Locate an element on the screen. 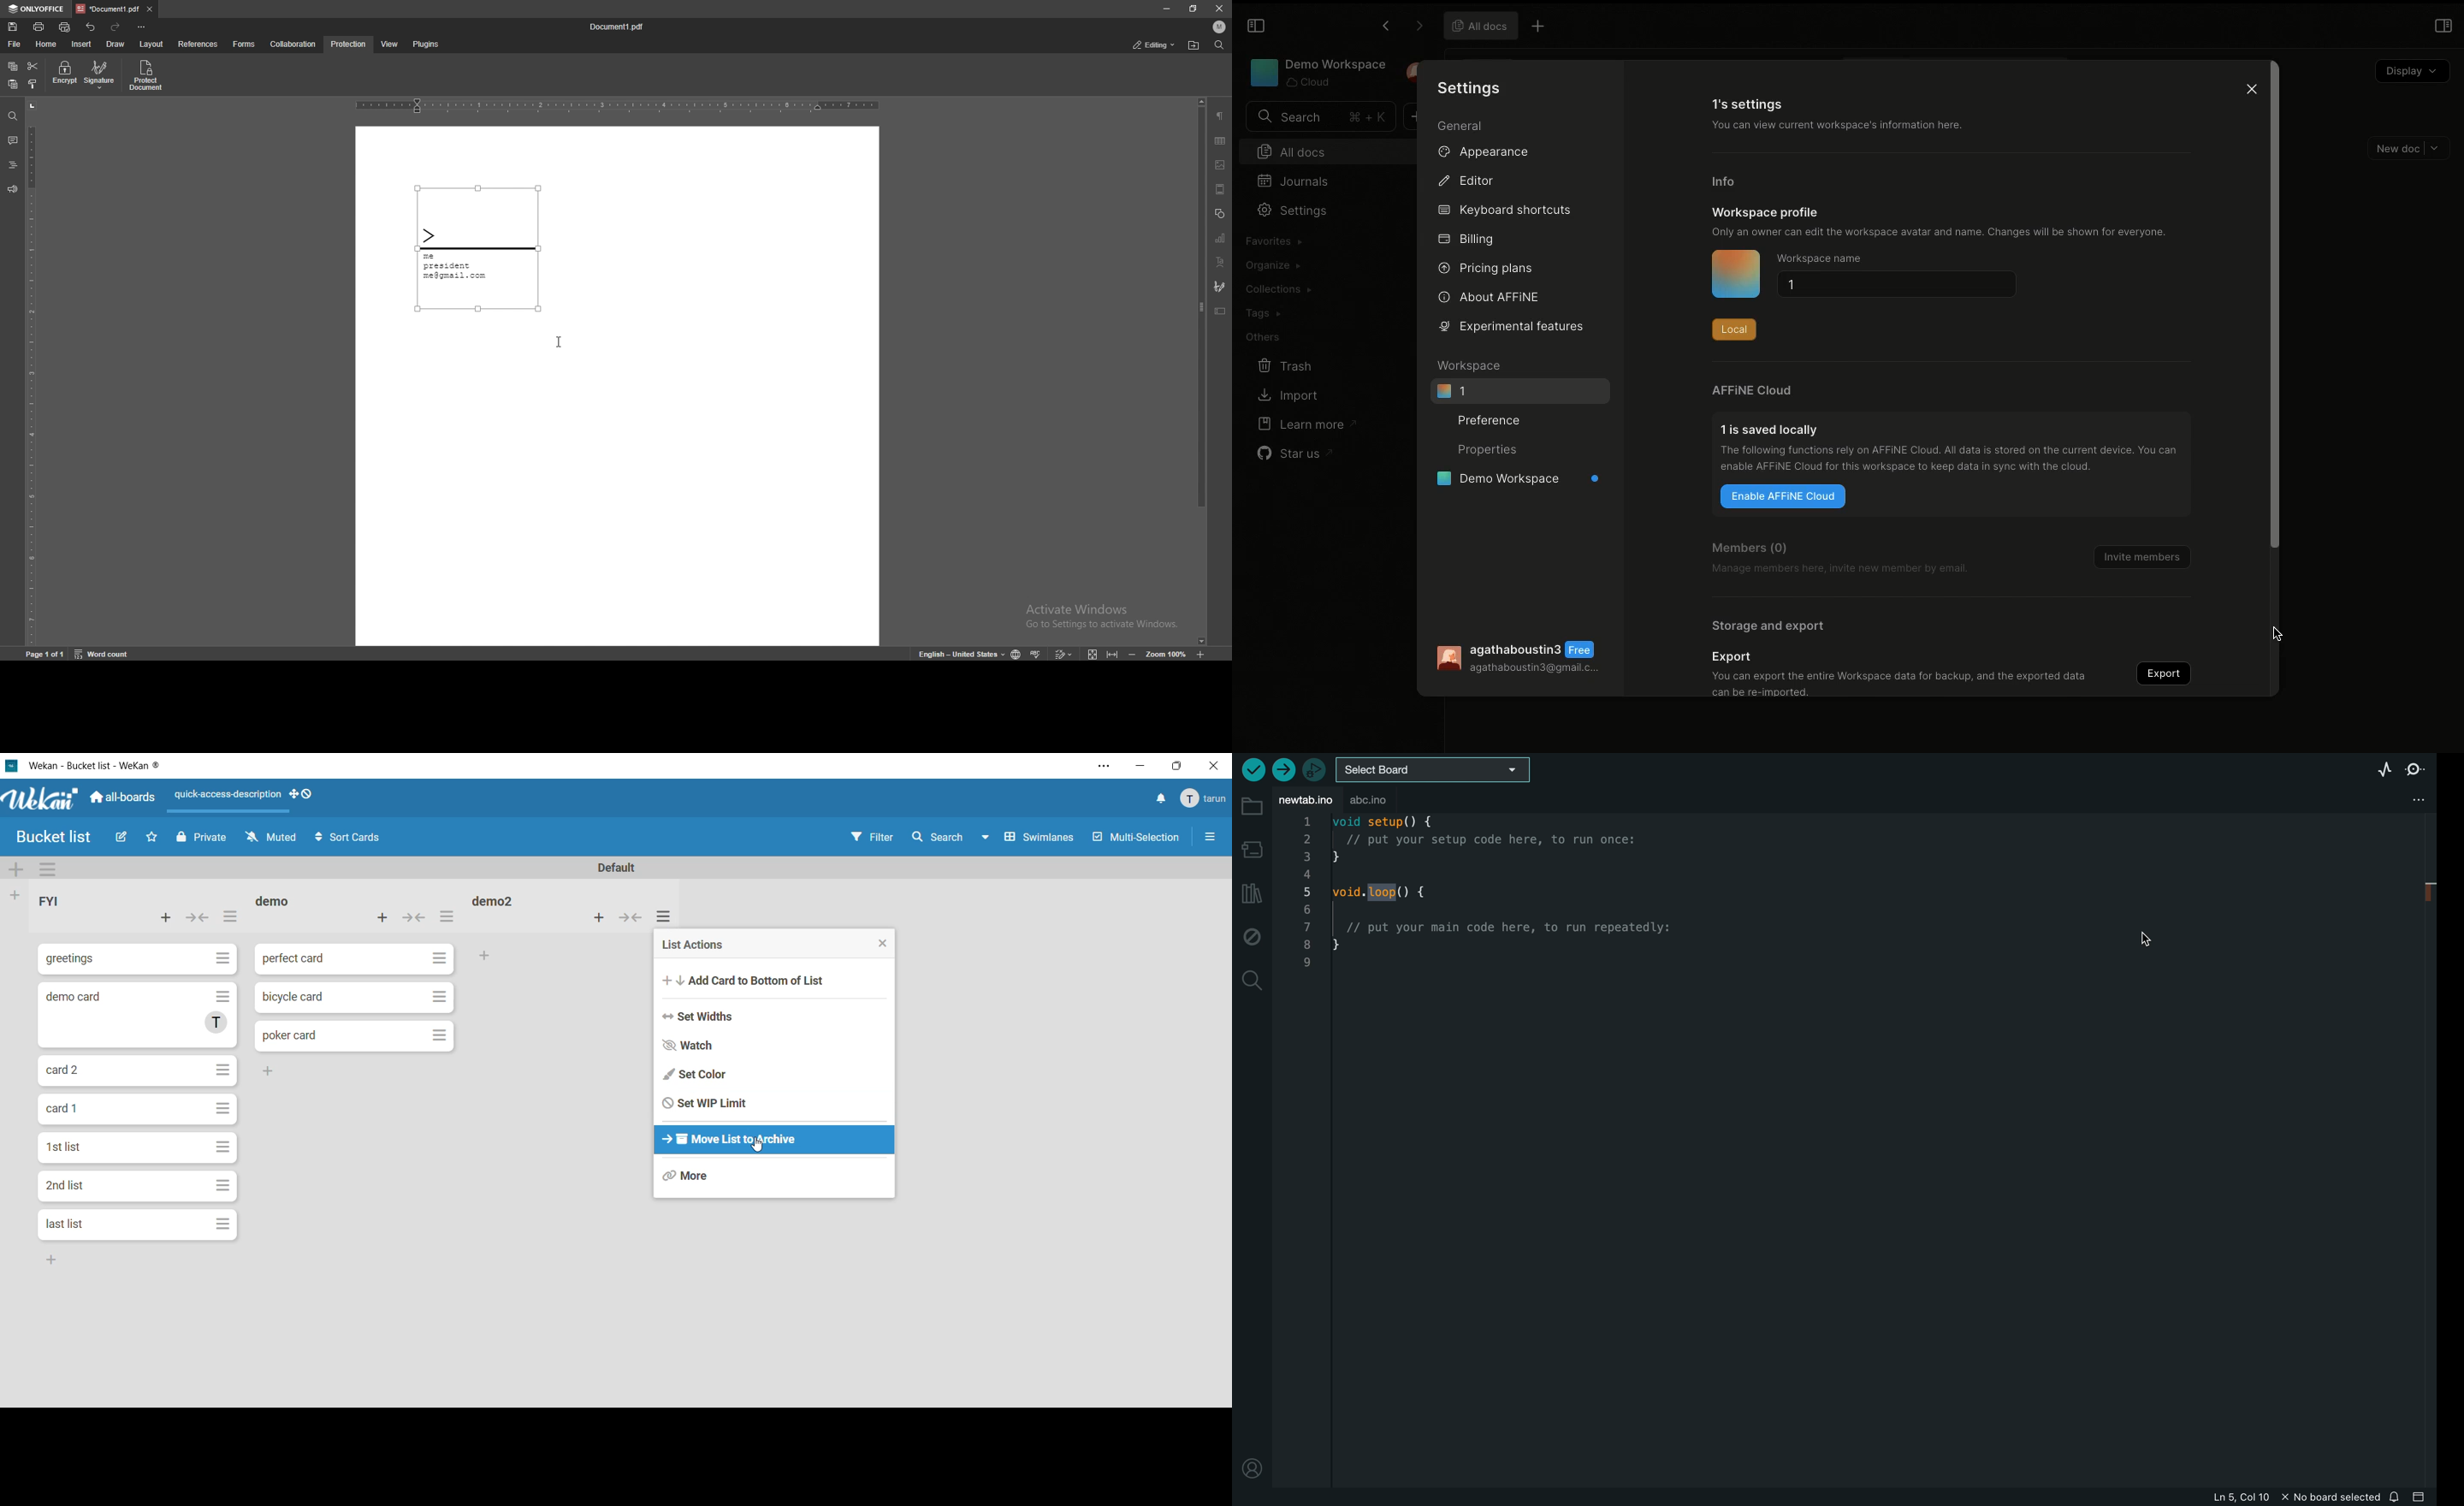 The height and width of the screenshot is (1512, 2464). swimlane actions is located at coordinates (49, 869).